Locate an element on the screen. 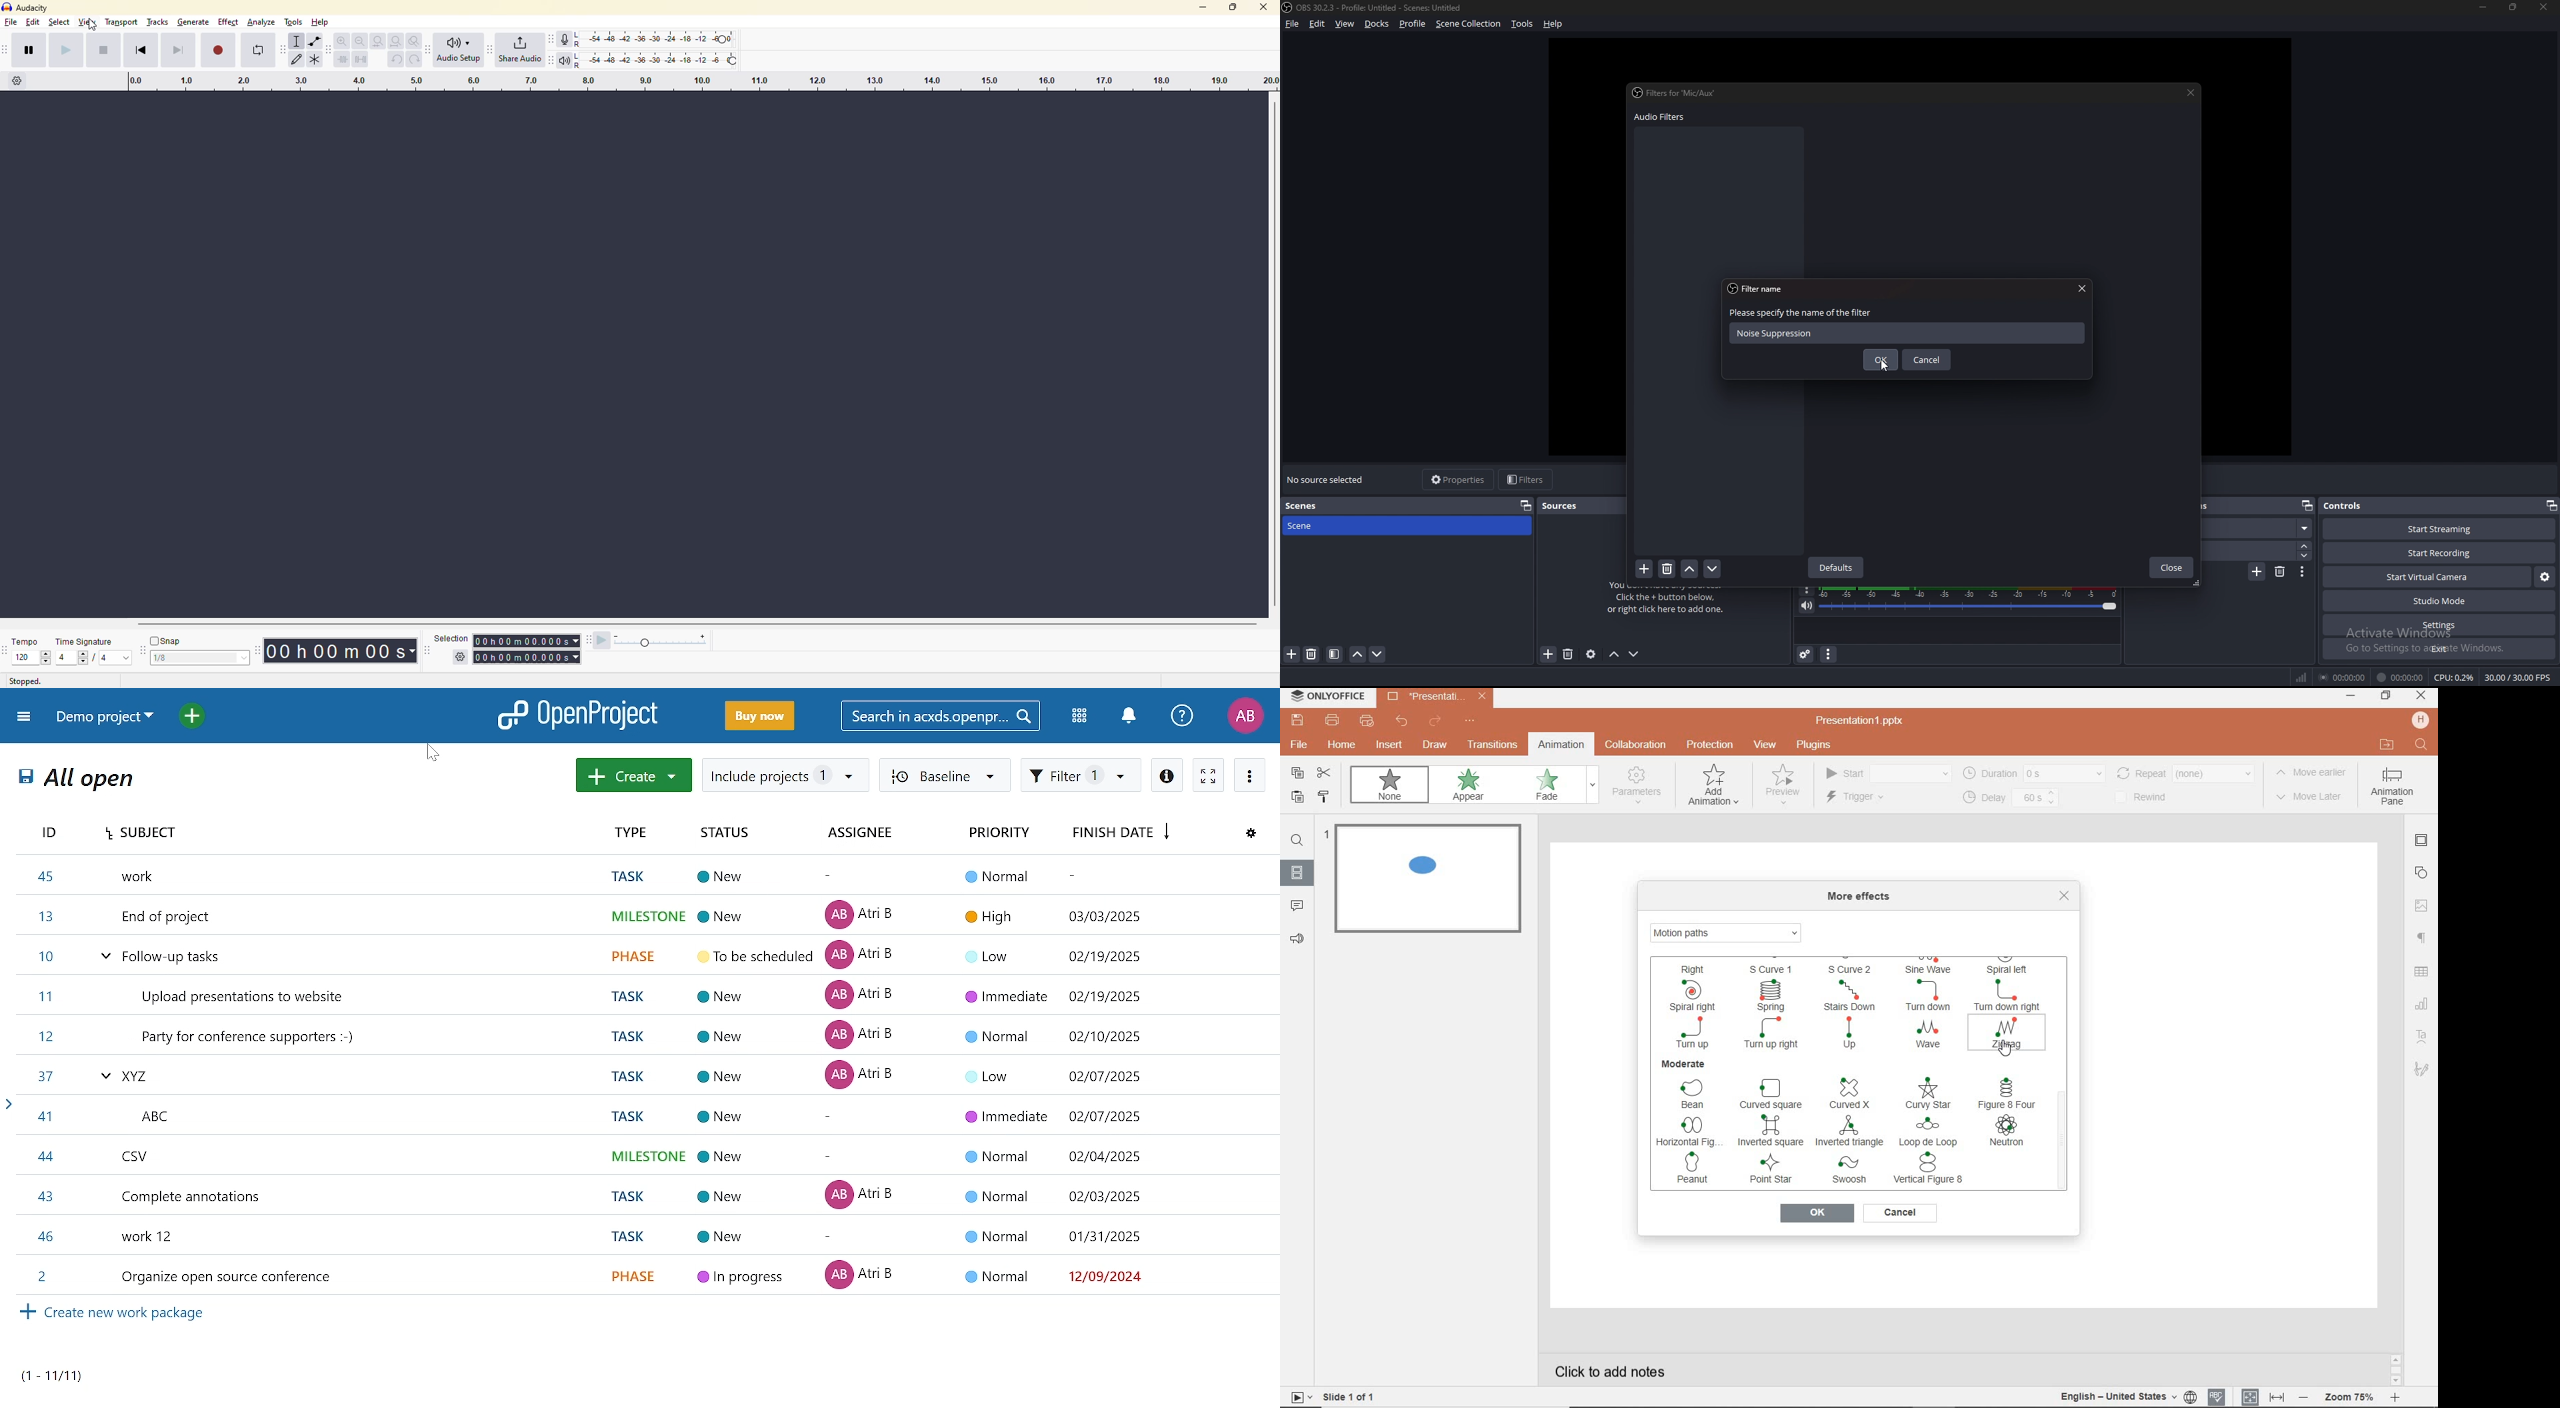 The height and width of the screenshot is (1428, 2576). profile "AB" is located at coordinates (1246, 716).